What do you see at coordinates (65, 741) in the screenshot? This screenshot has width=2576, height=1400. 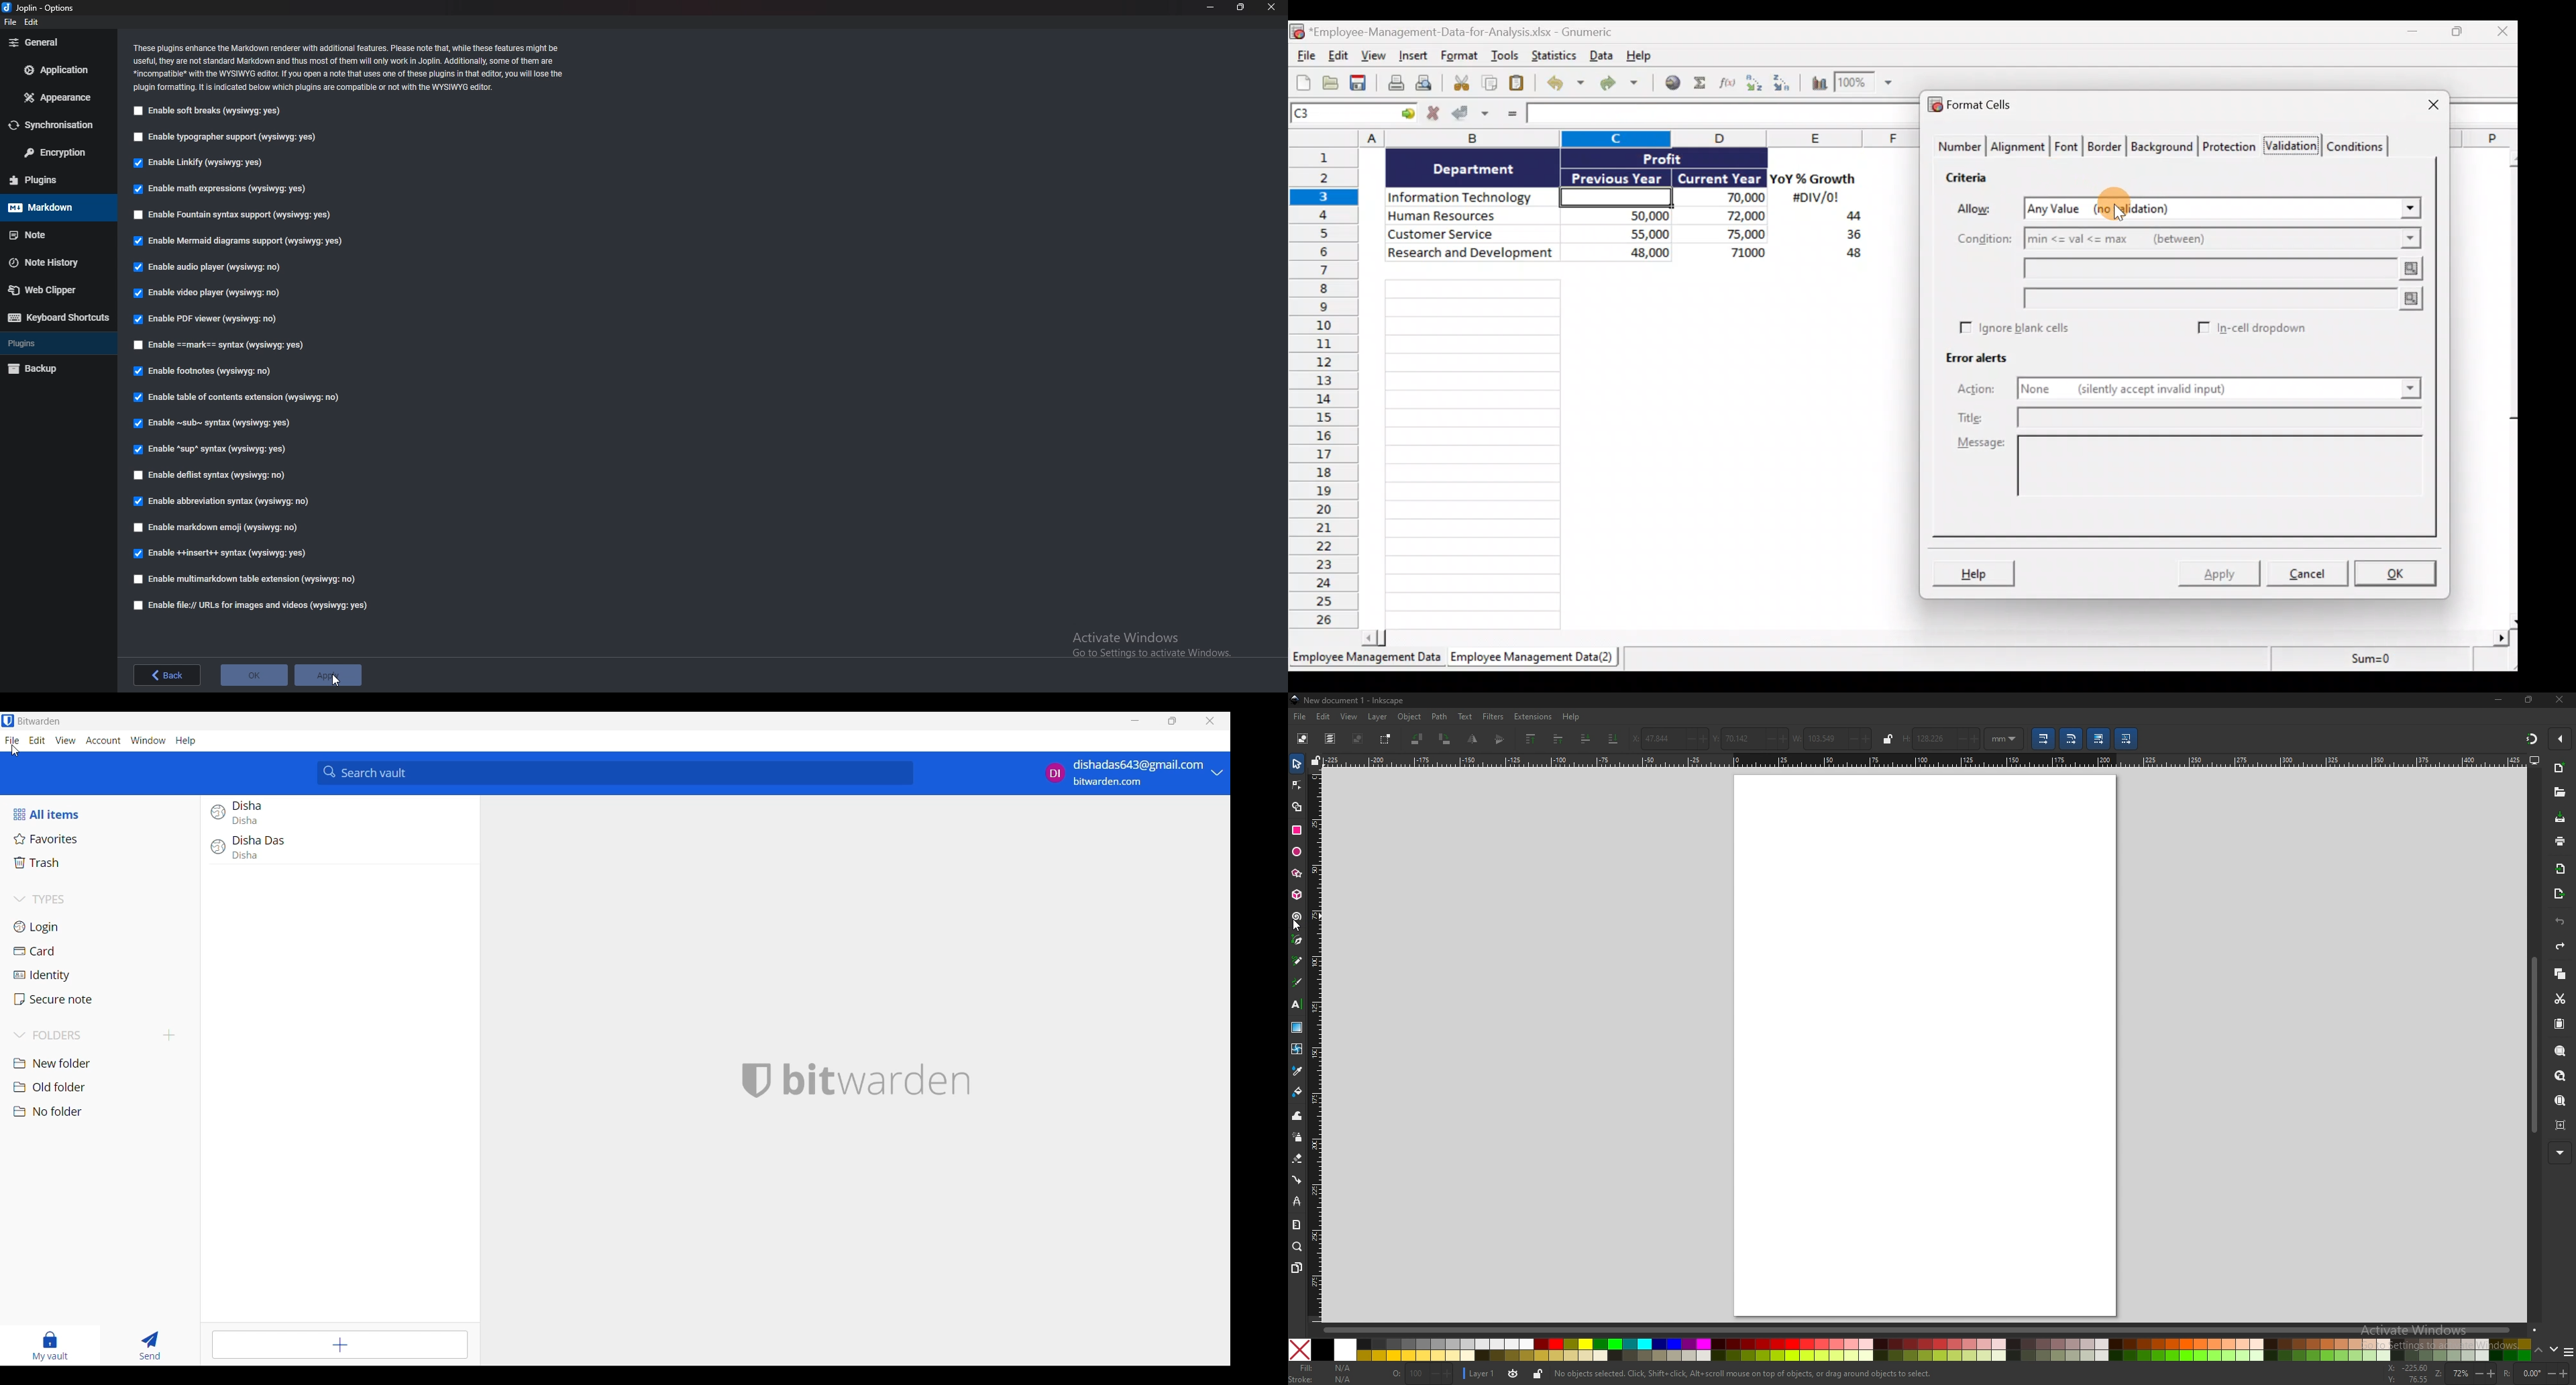 I see `View menu` at bounding box center [65, 741].